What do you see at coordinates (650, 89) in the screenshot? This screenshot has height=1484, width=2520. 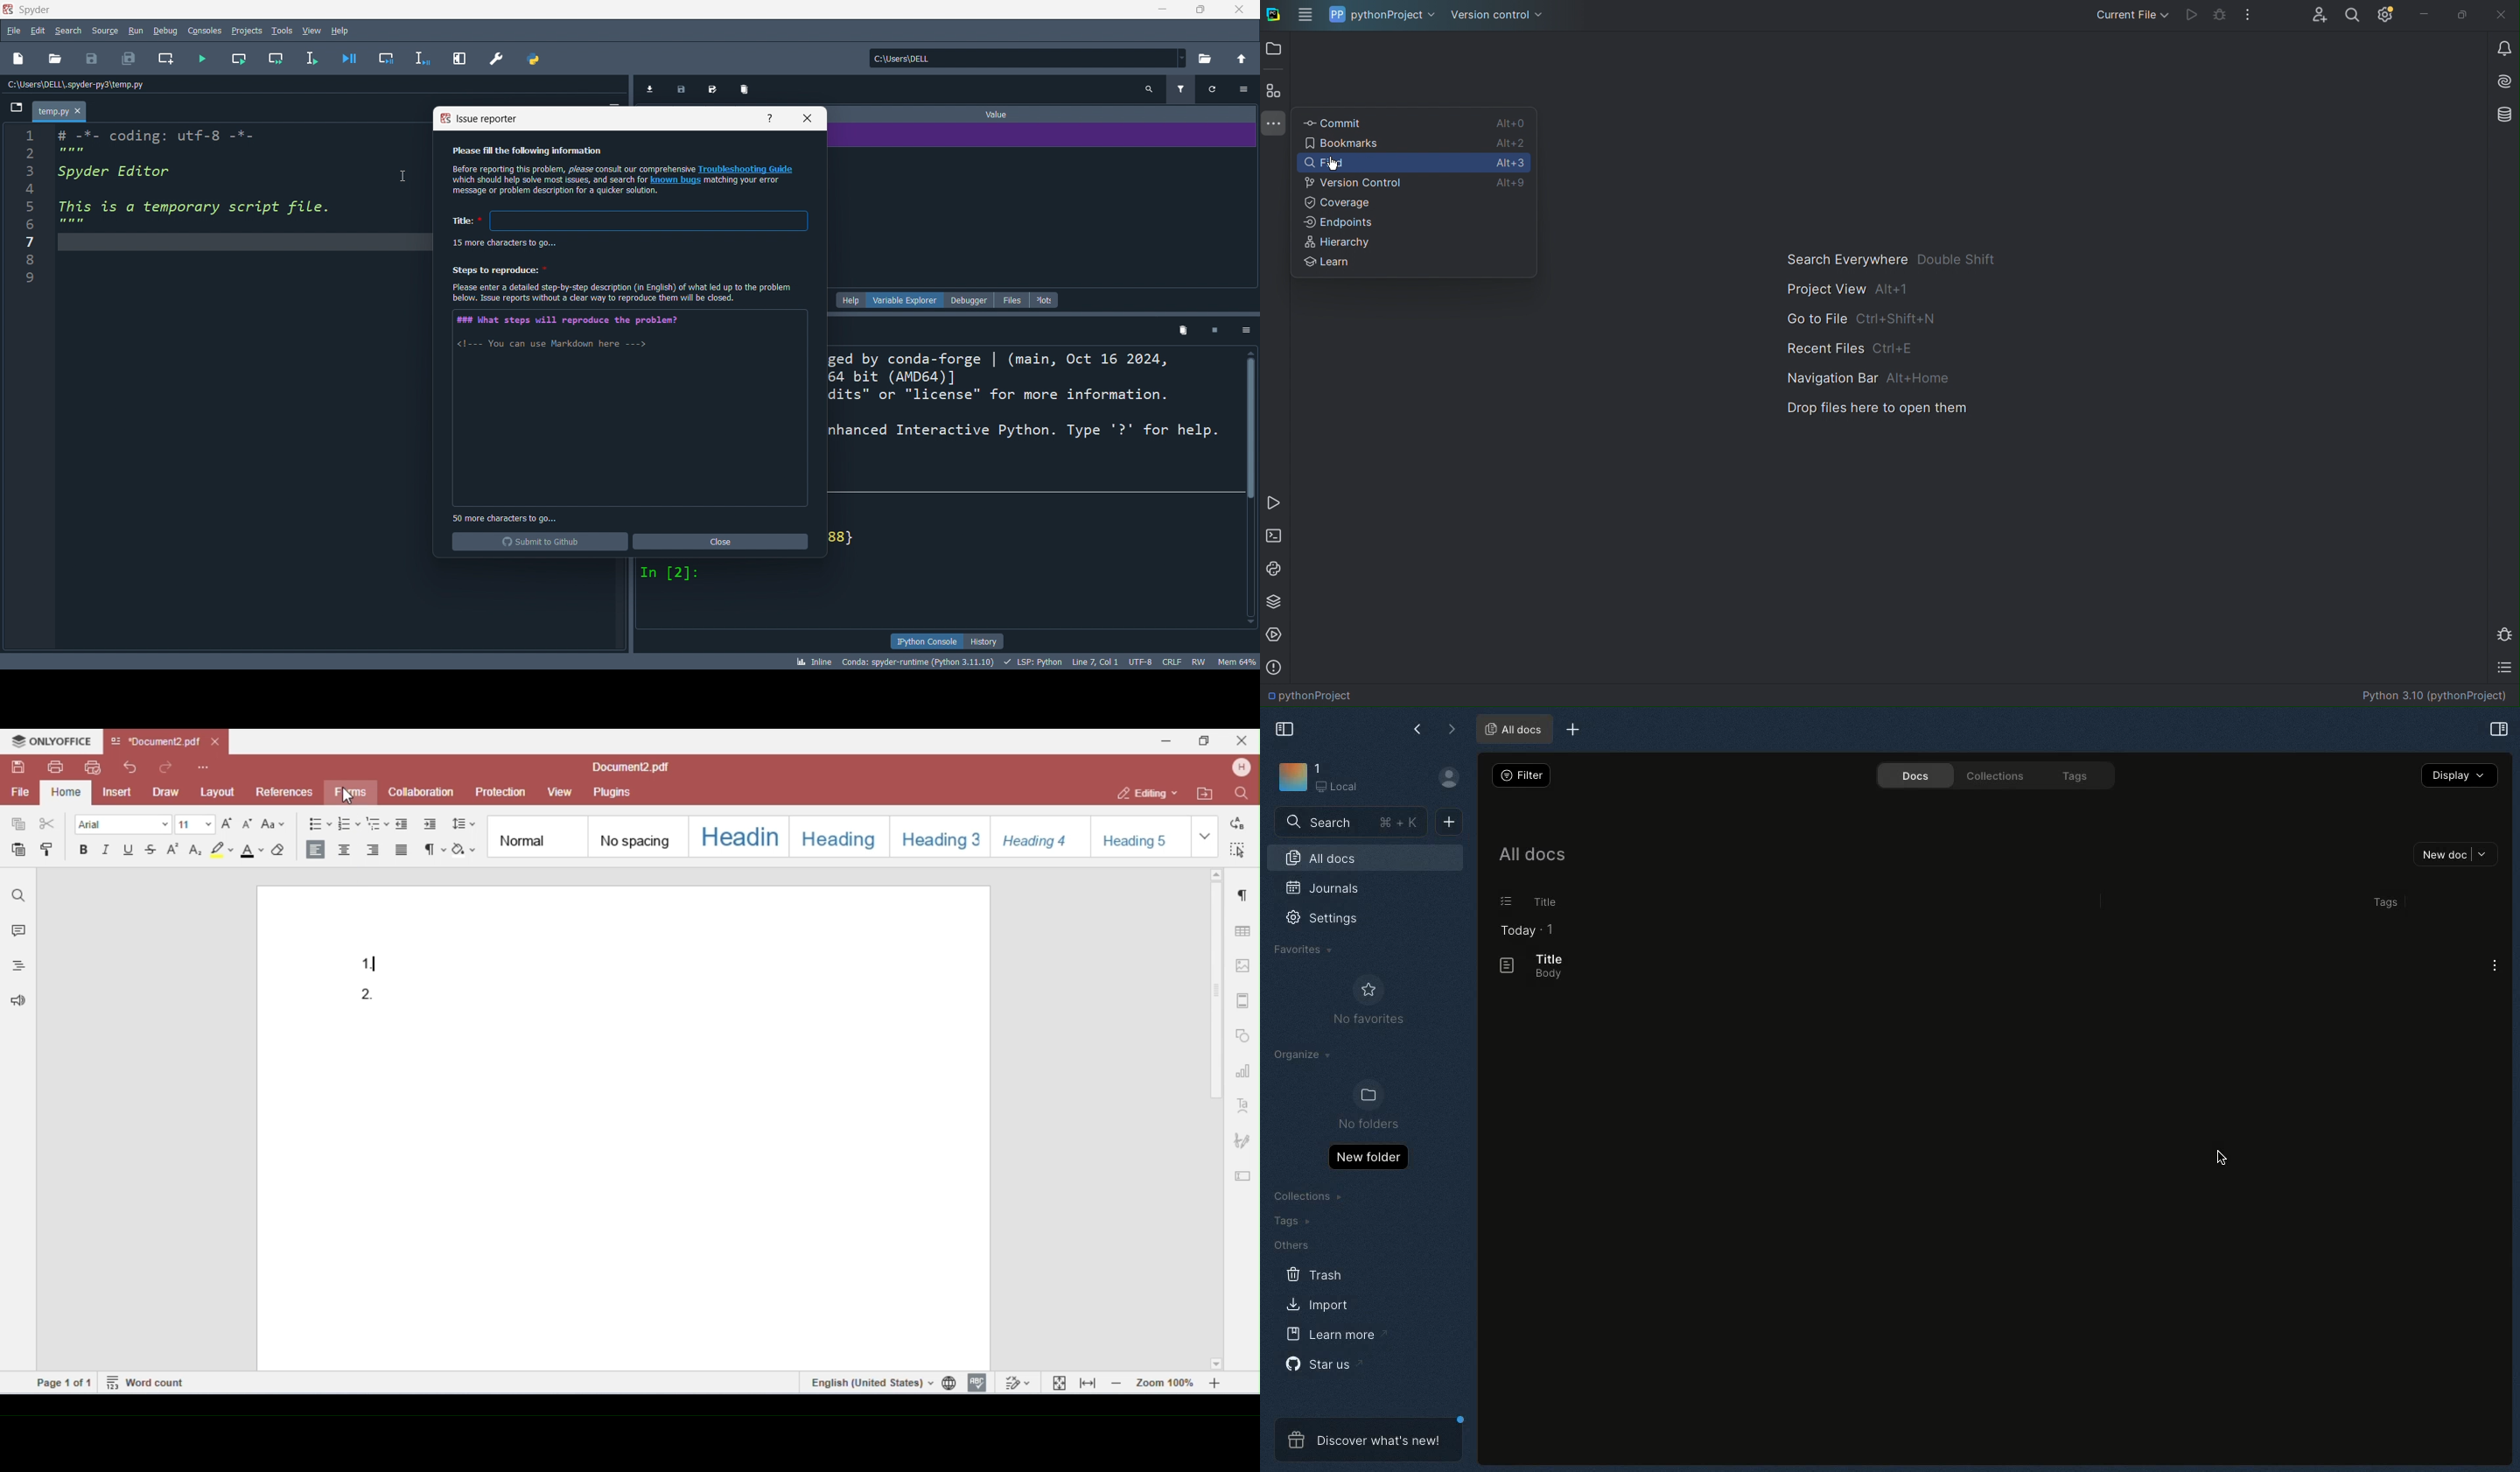 I see `Download` at bounding box center [650, 89].